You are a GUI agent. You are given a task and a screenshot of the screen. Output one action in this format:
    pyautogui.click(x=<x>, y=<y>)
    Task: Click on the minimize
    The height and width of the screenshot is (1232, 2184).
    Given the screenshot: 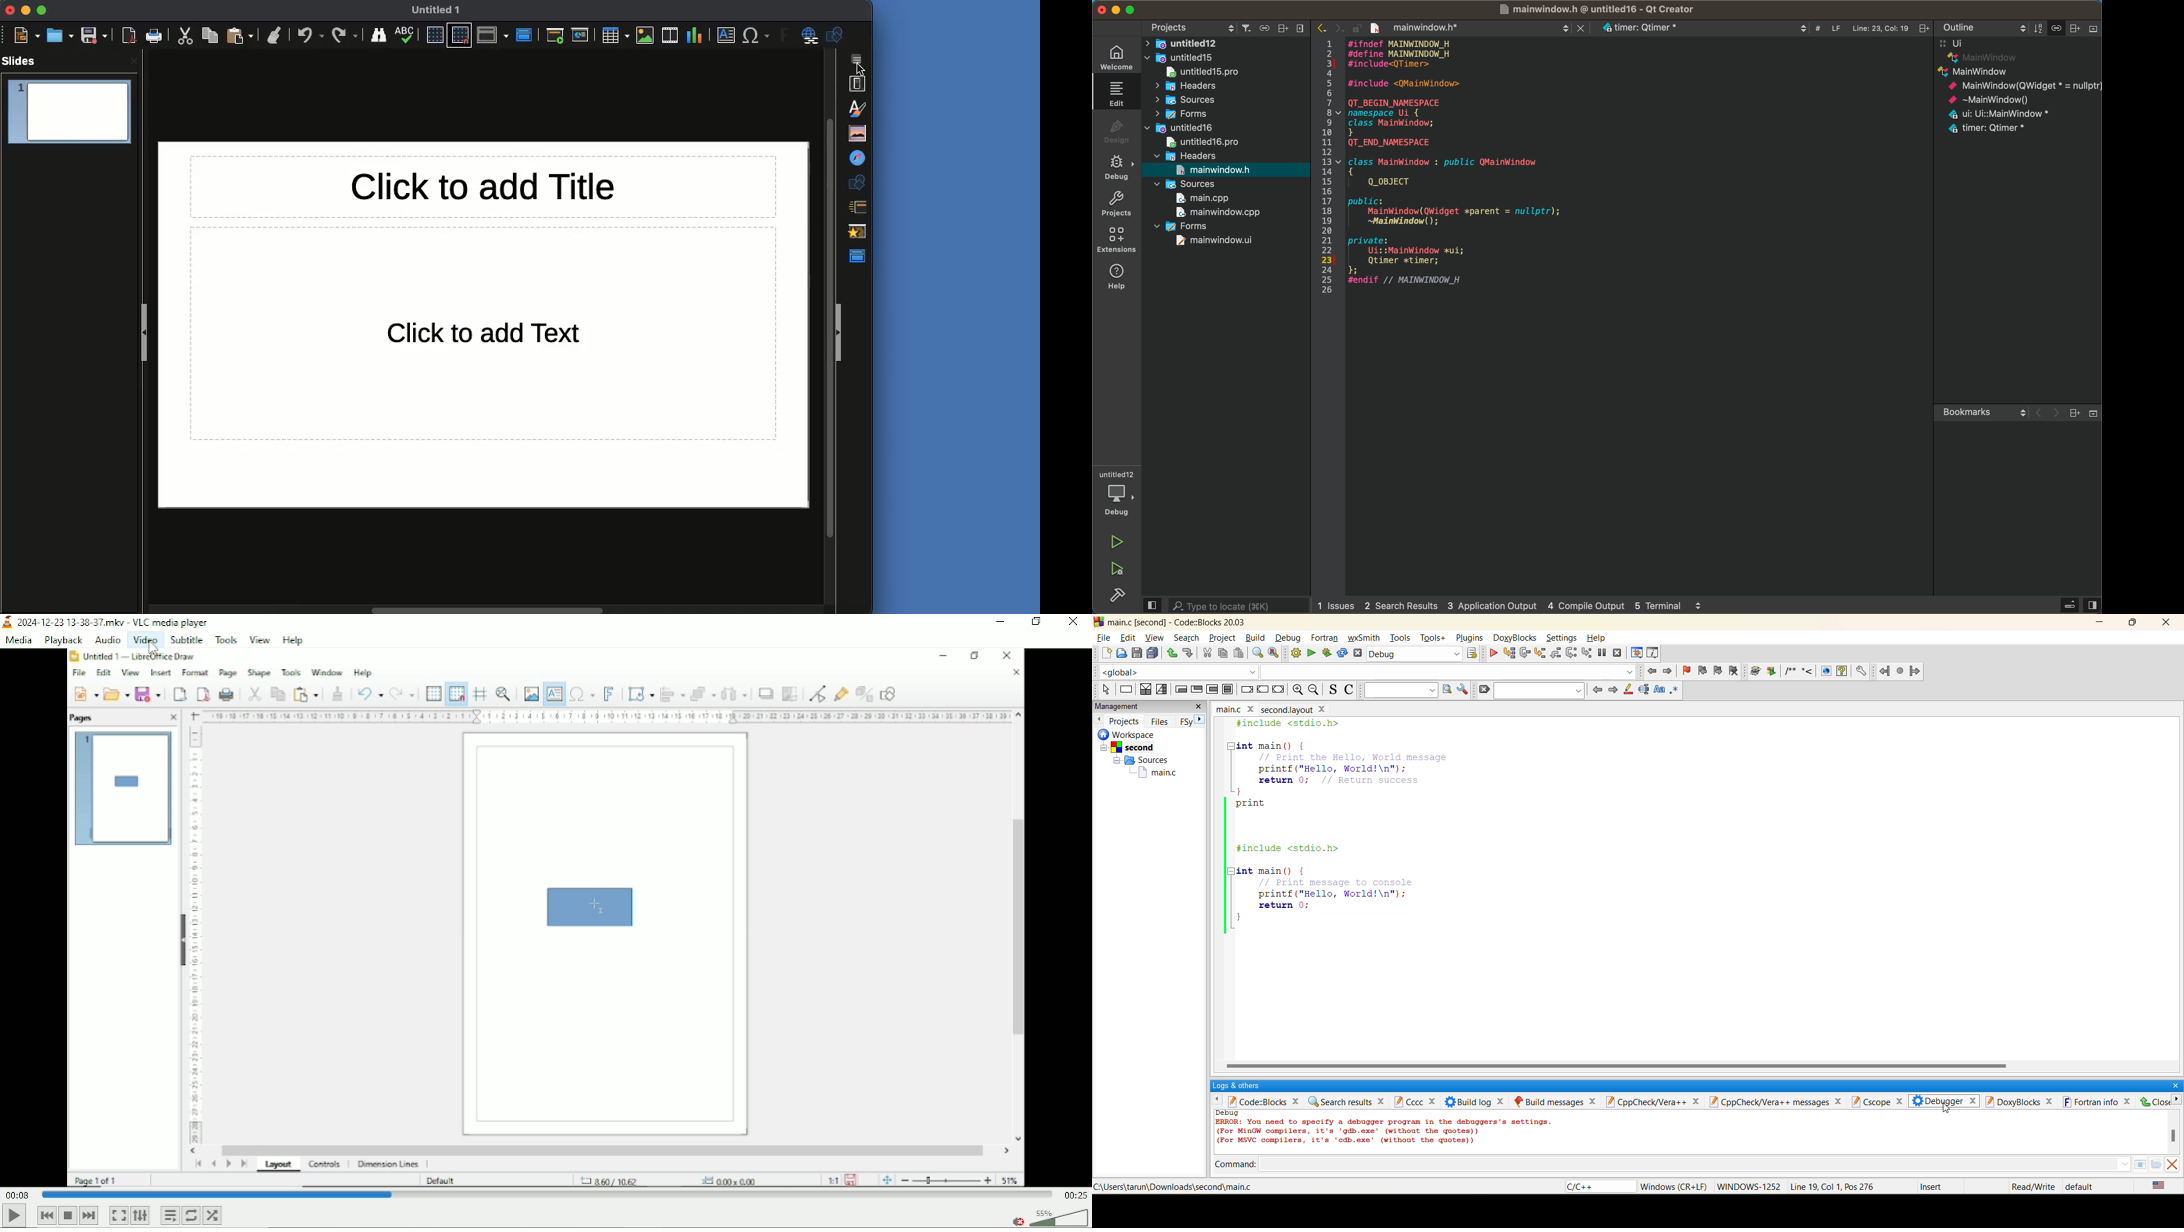 What is the action you would take?
    pyautogui.click(x=2099, y=622)
    